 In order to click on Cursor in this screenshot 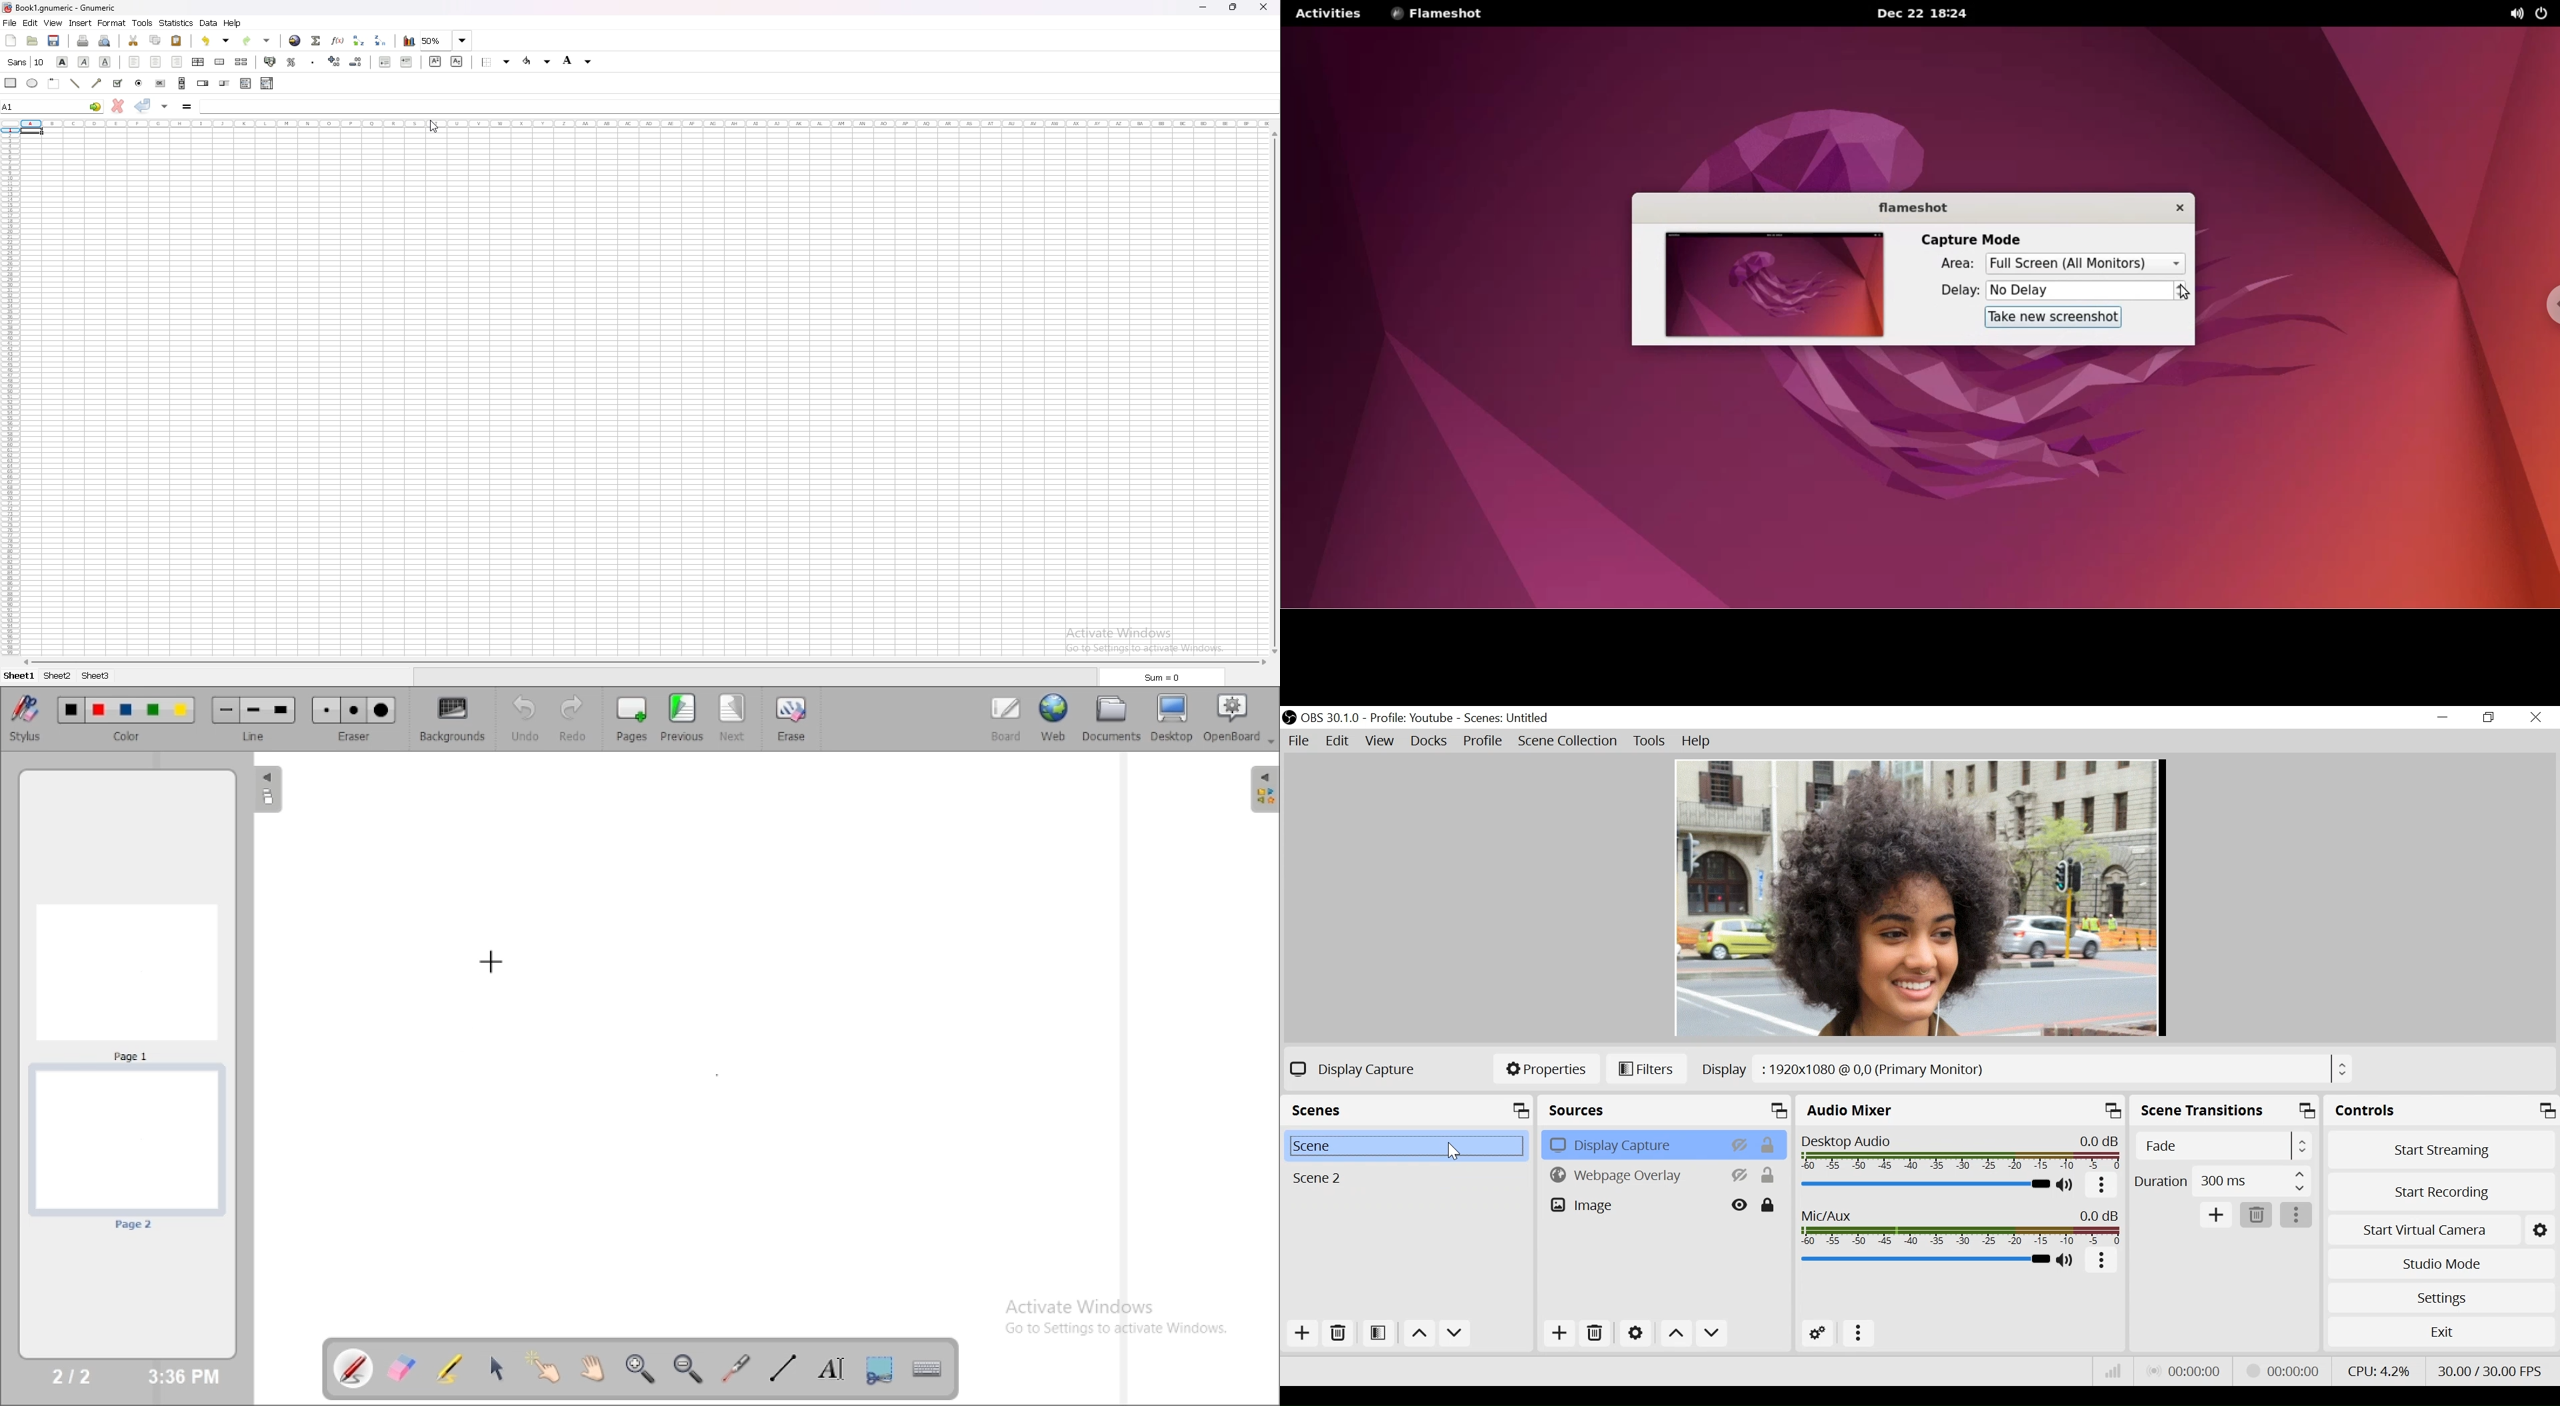, I will do `click(1453, 1153)`.